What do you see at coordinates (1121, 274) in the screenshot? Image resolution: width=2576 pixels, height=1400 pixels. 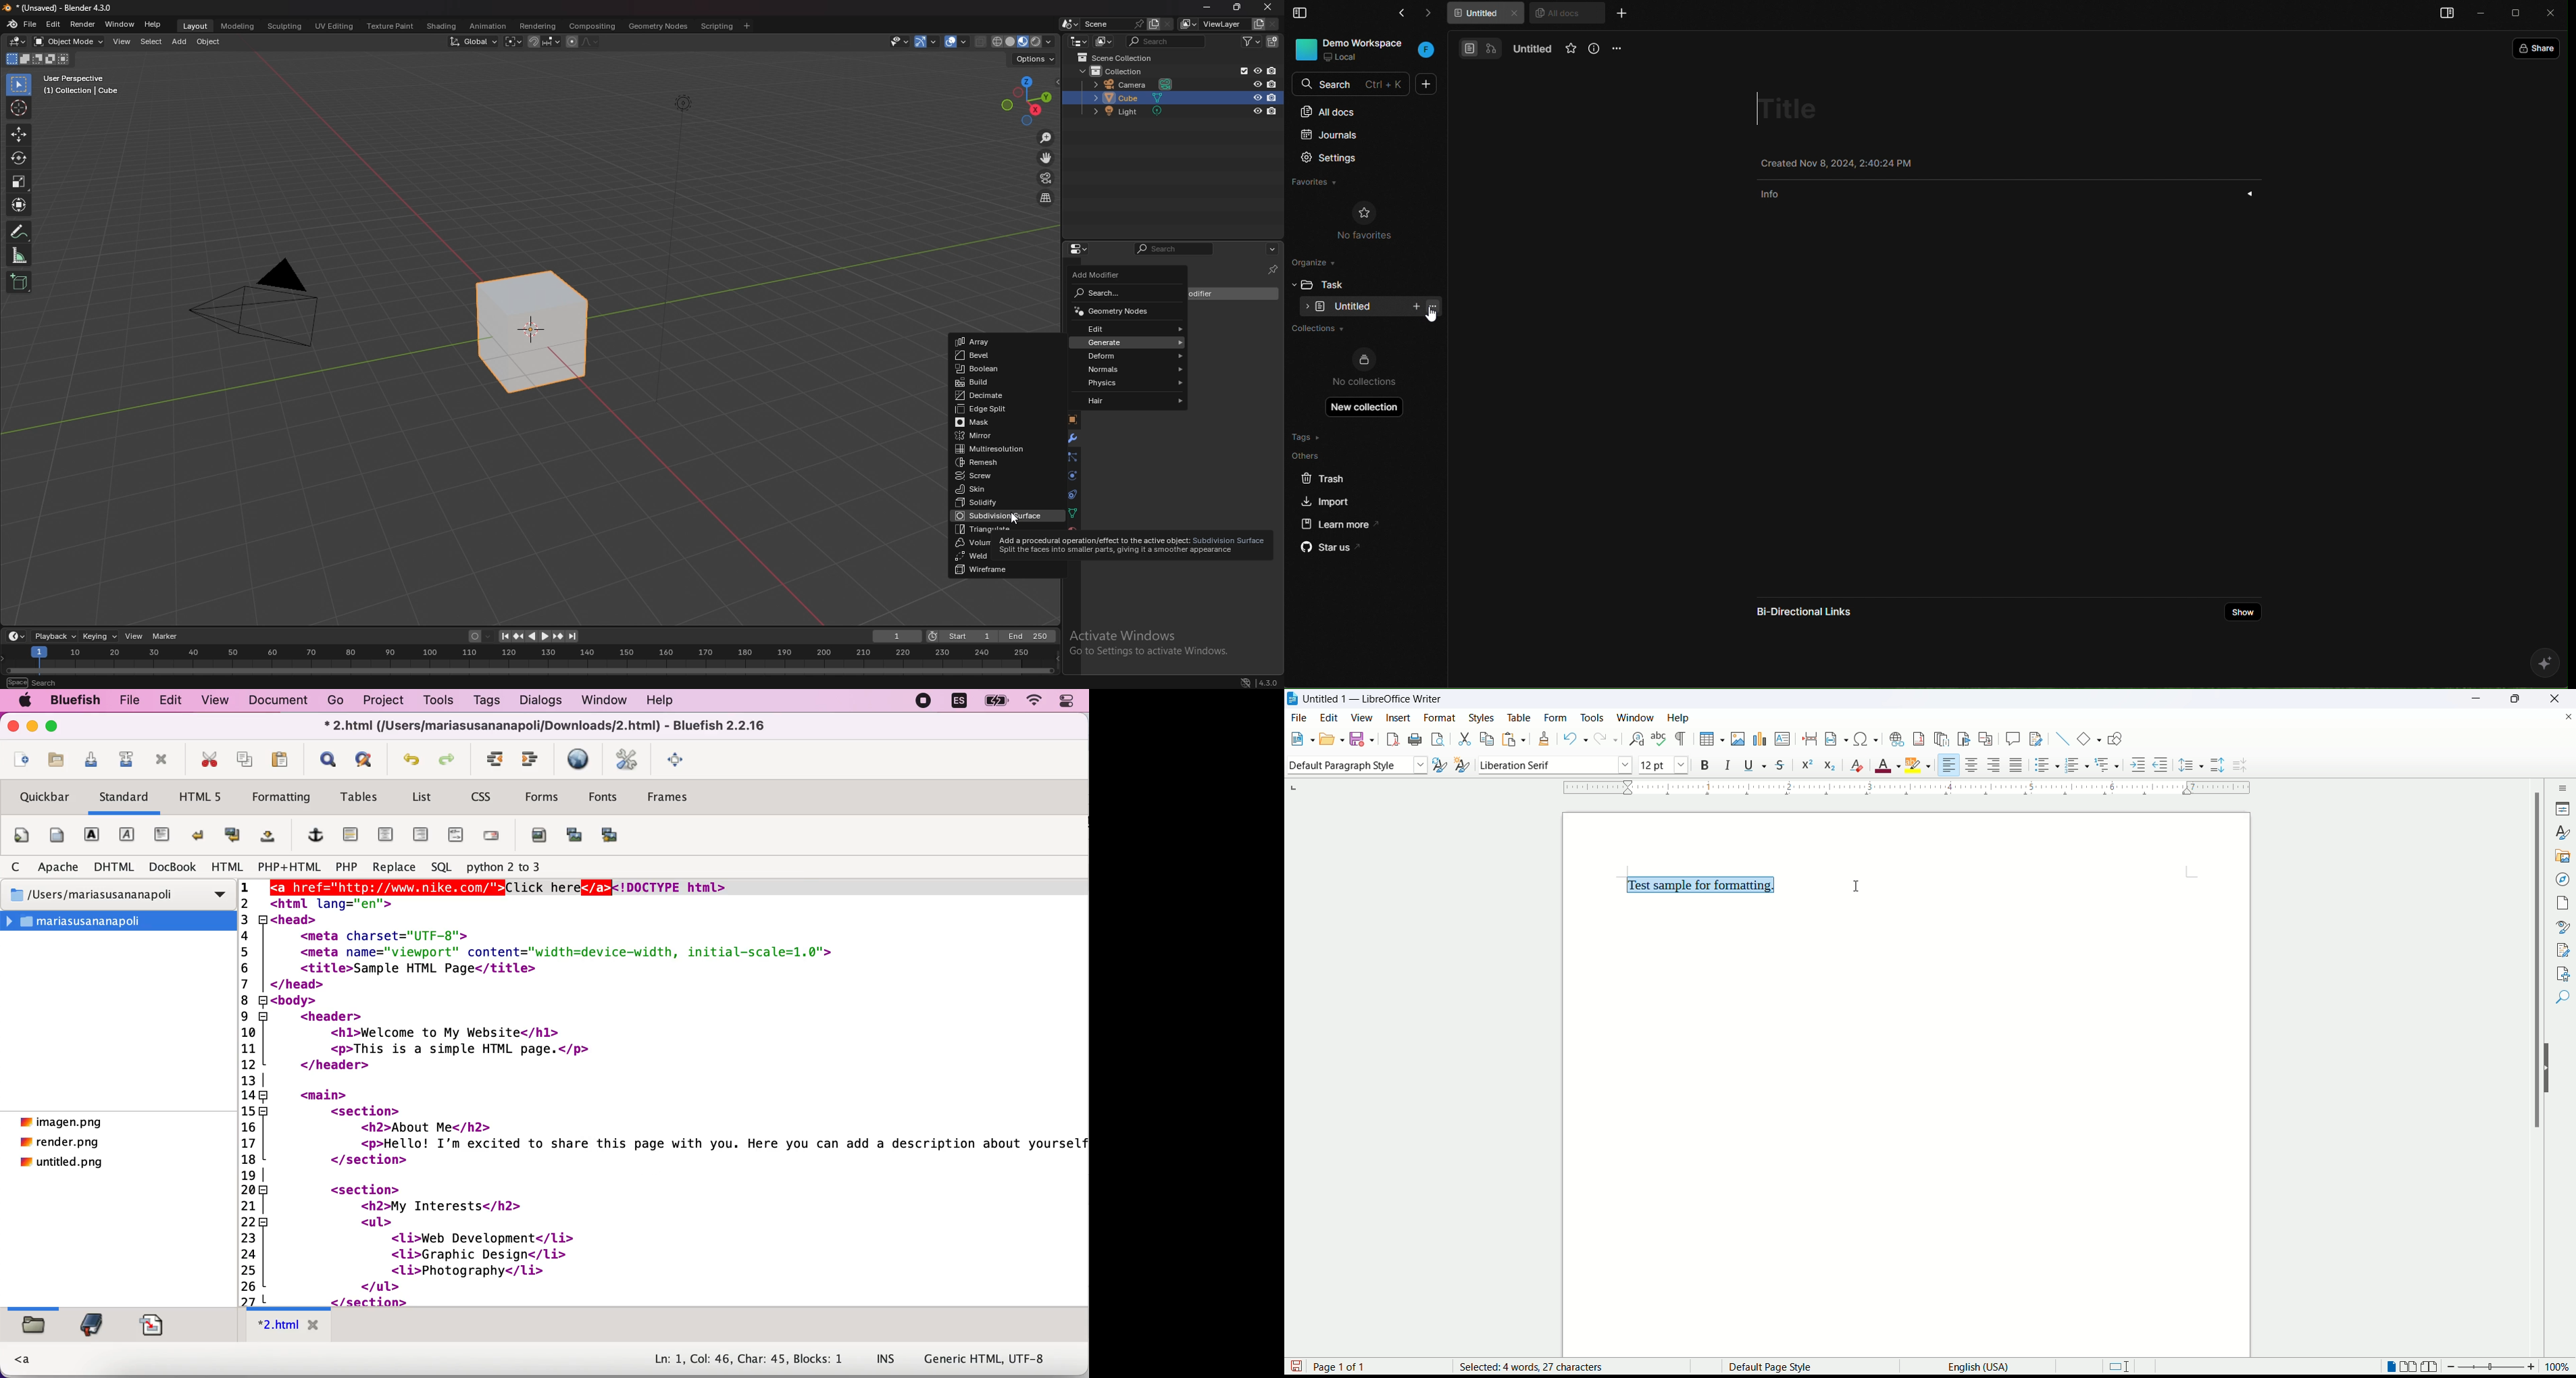 I see `add modifier` at bounding box center [1121, 274].